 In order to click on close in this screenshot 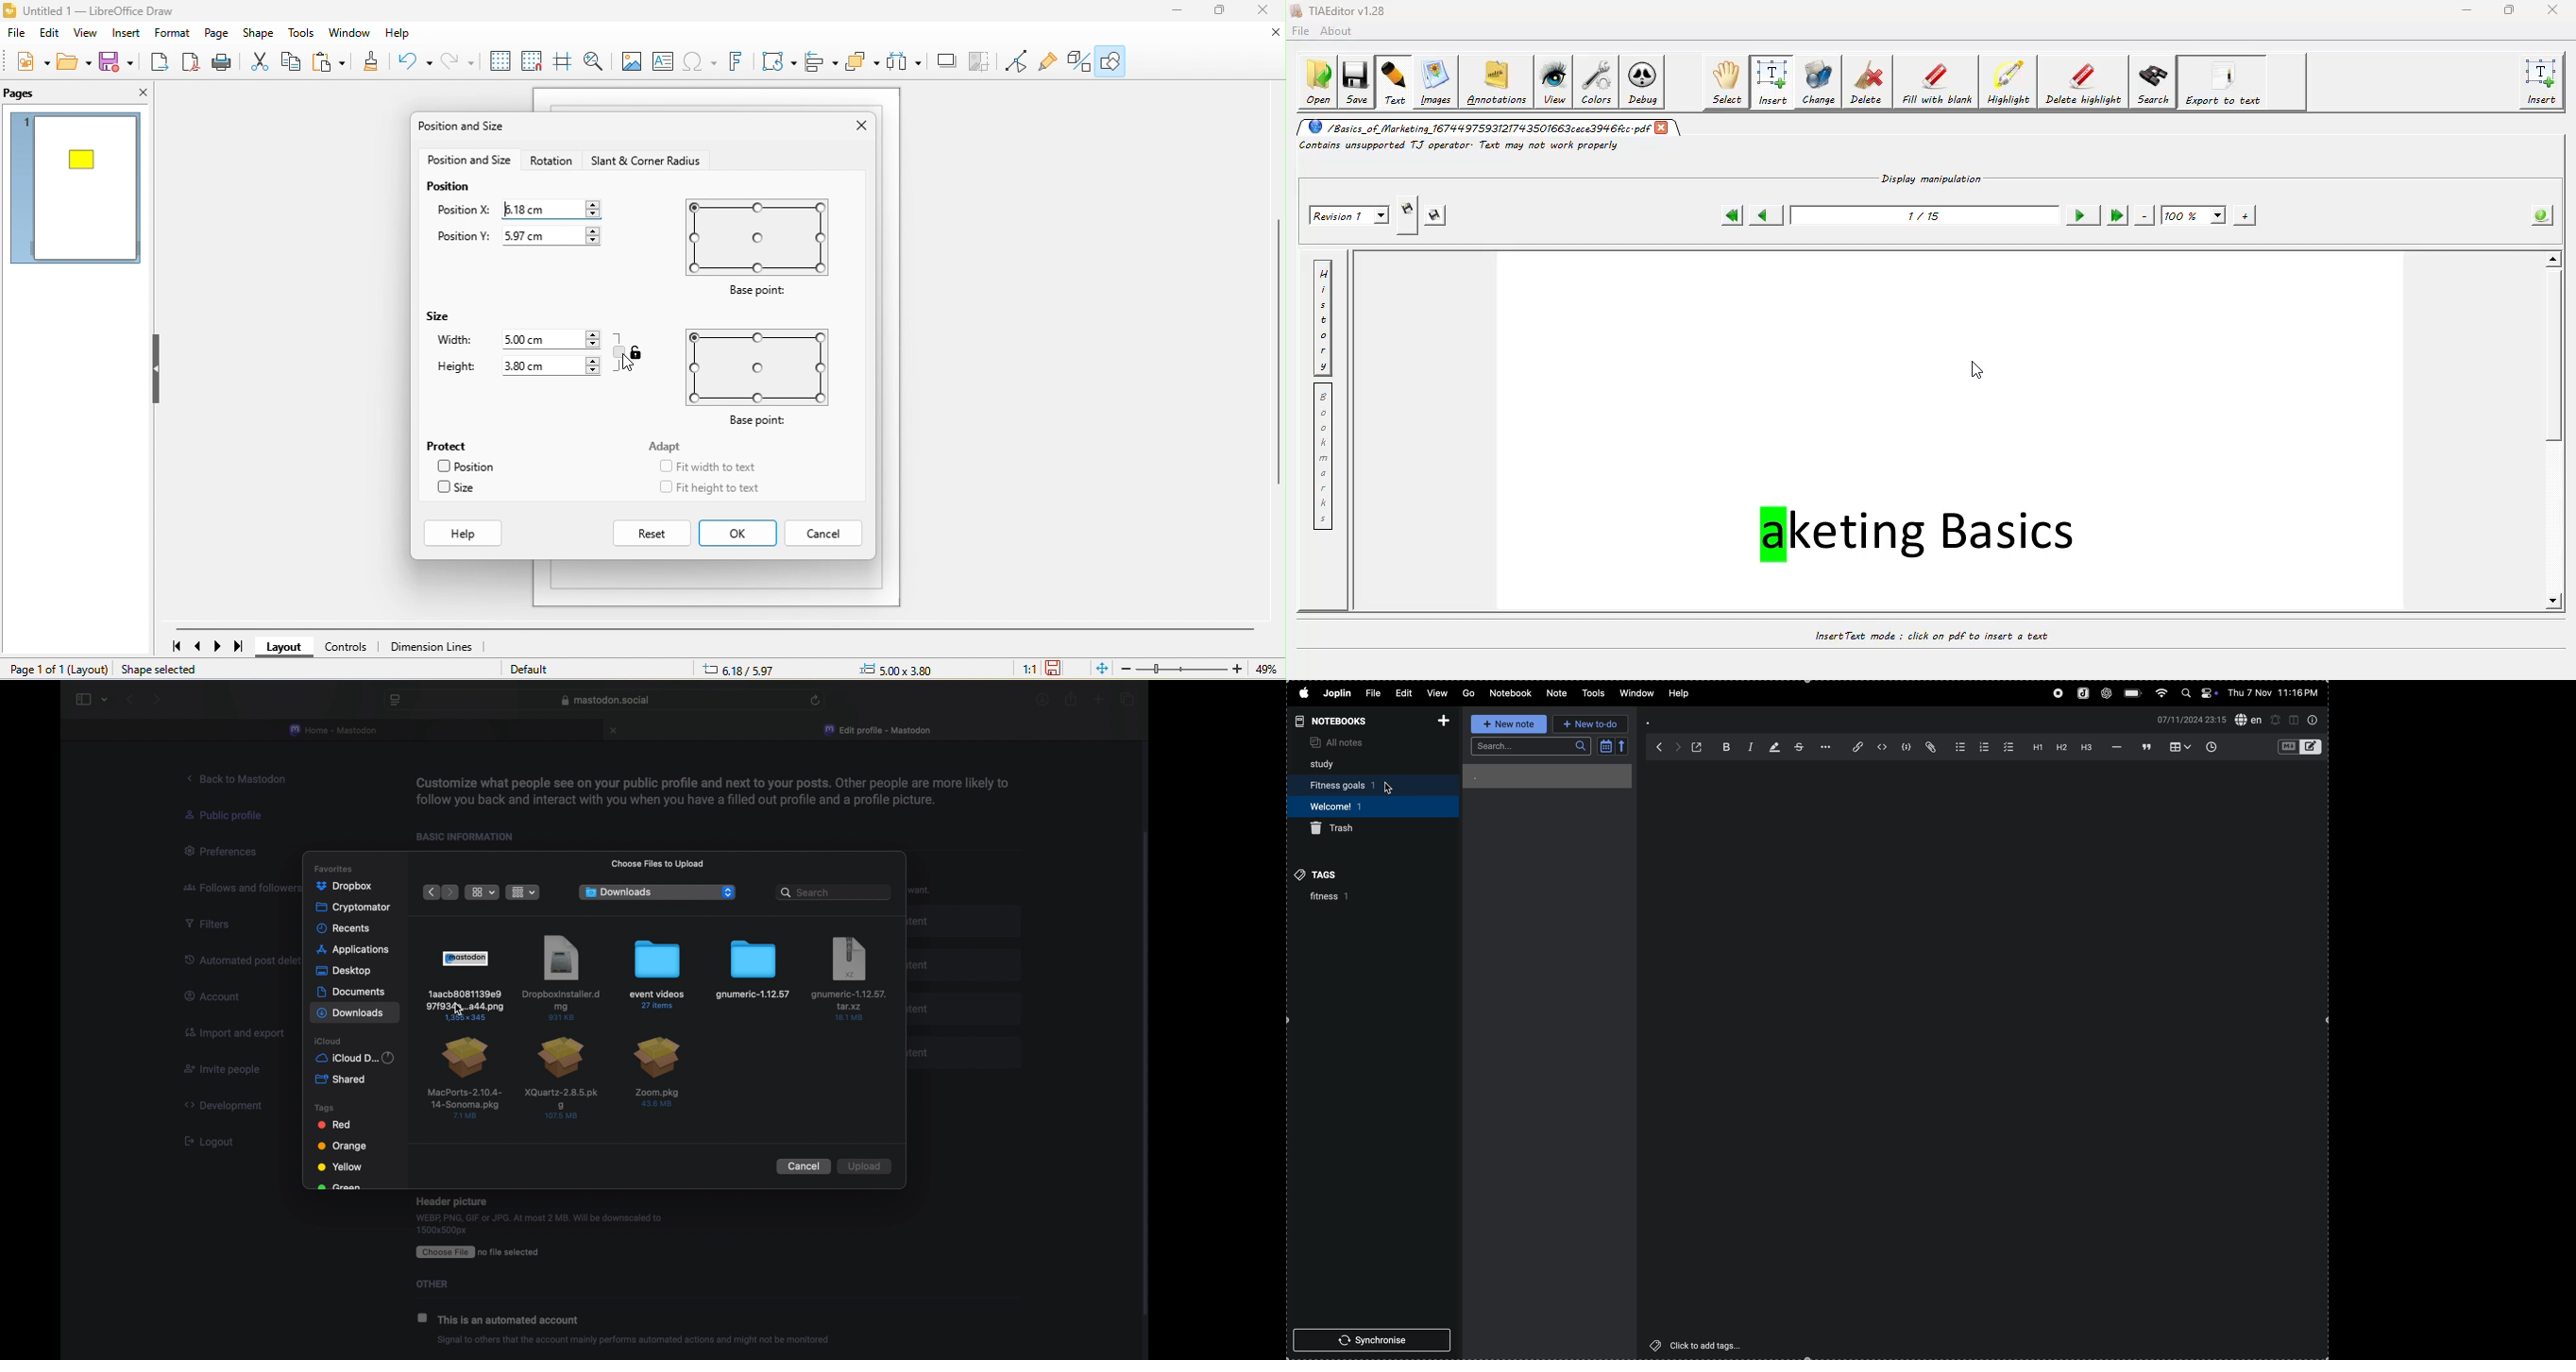, I will do `click(1272, 34)`.